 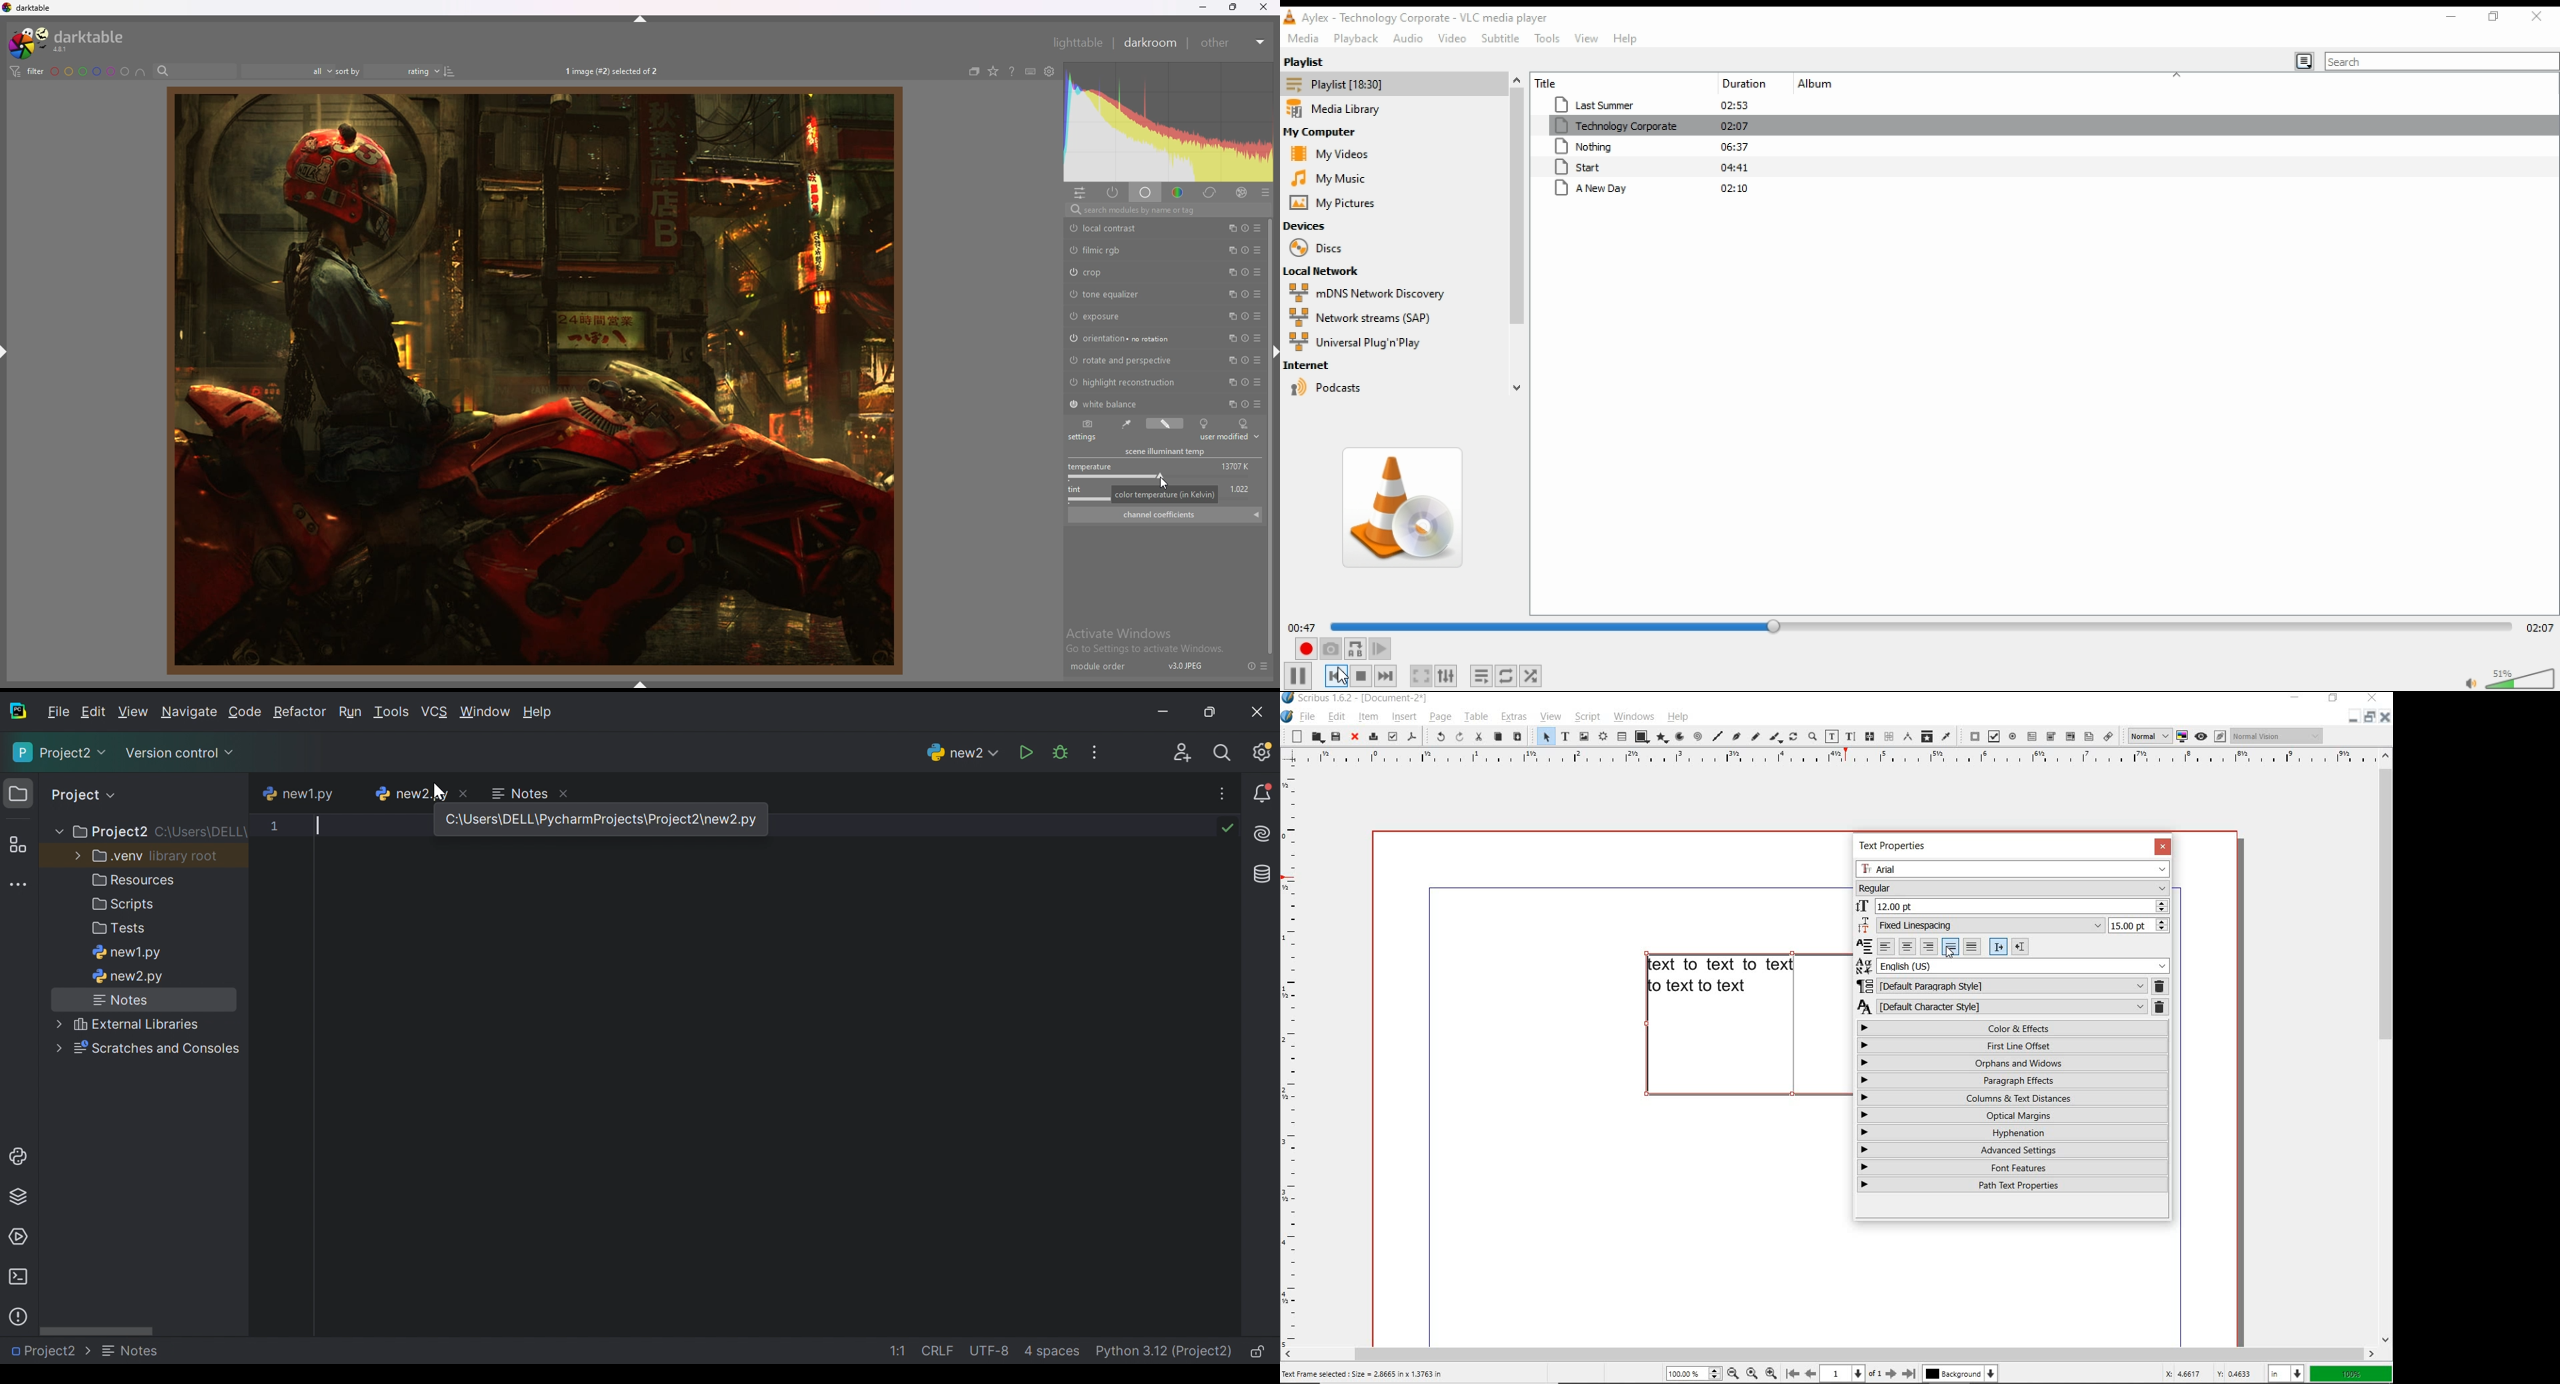 I want to click on PyCharm icon, so click(x=21, y=711).